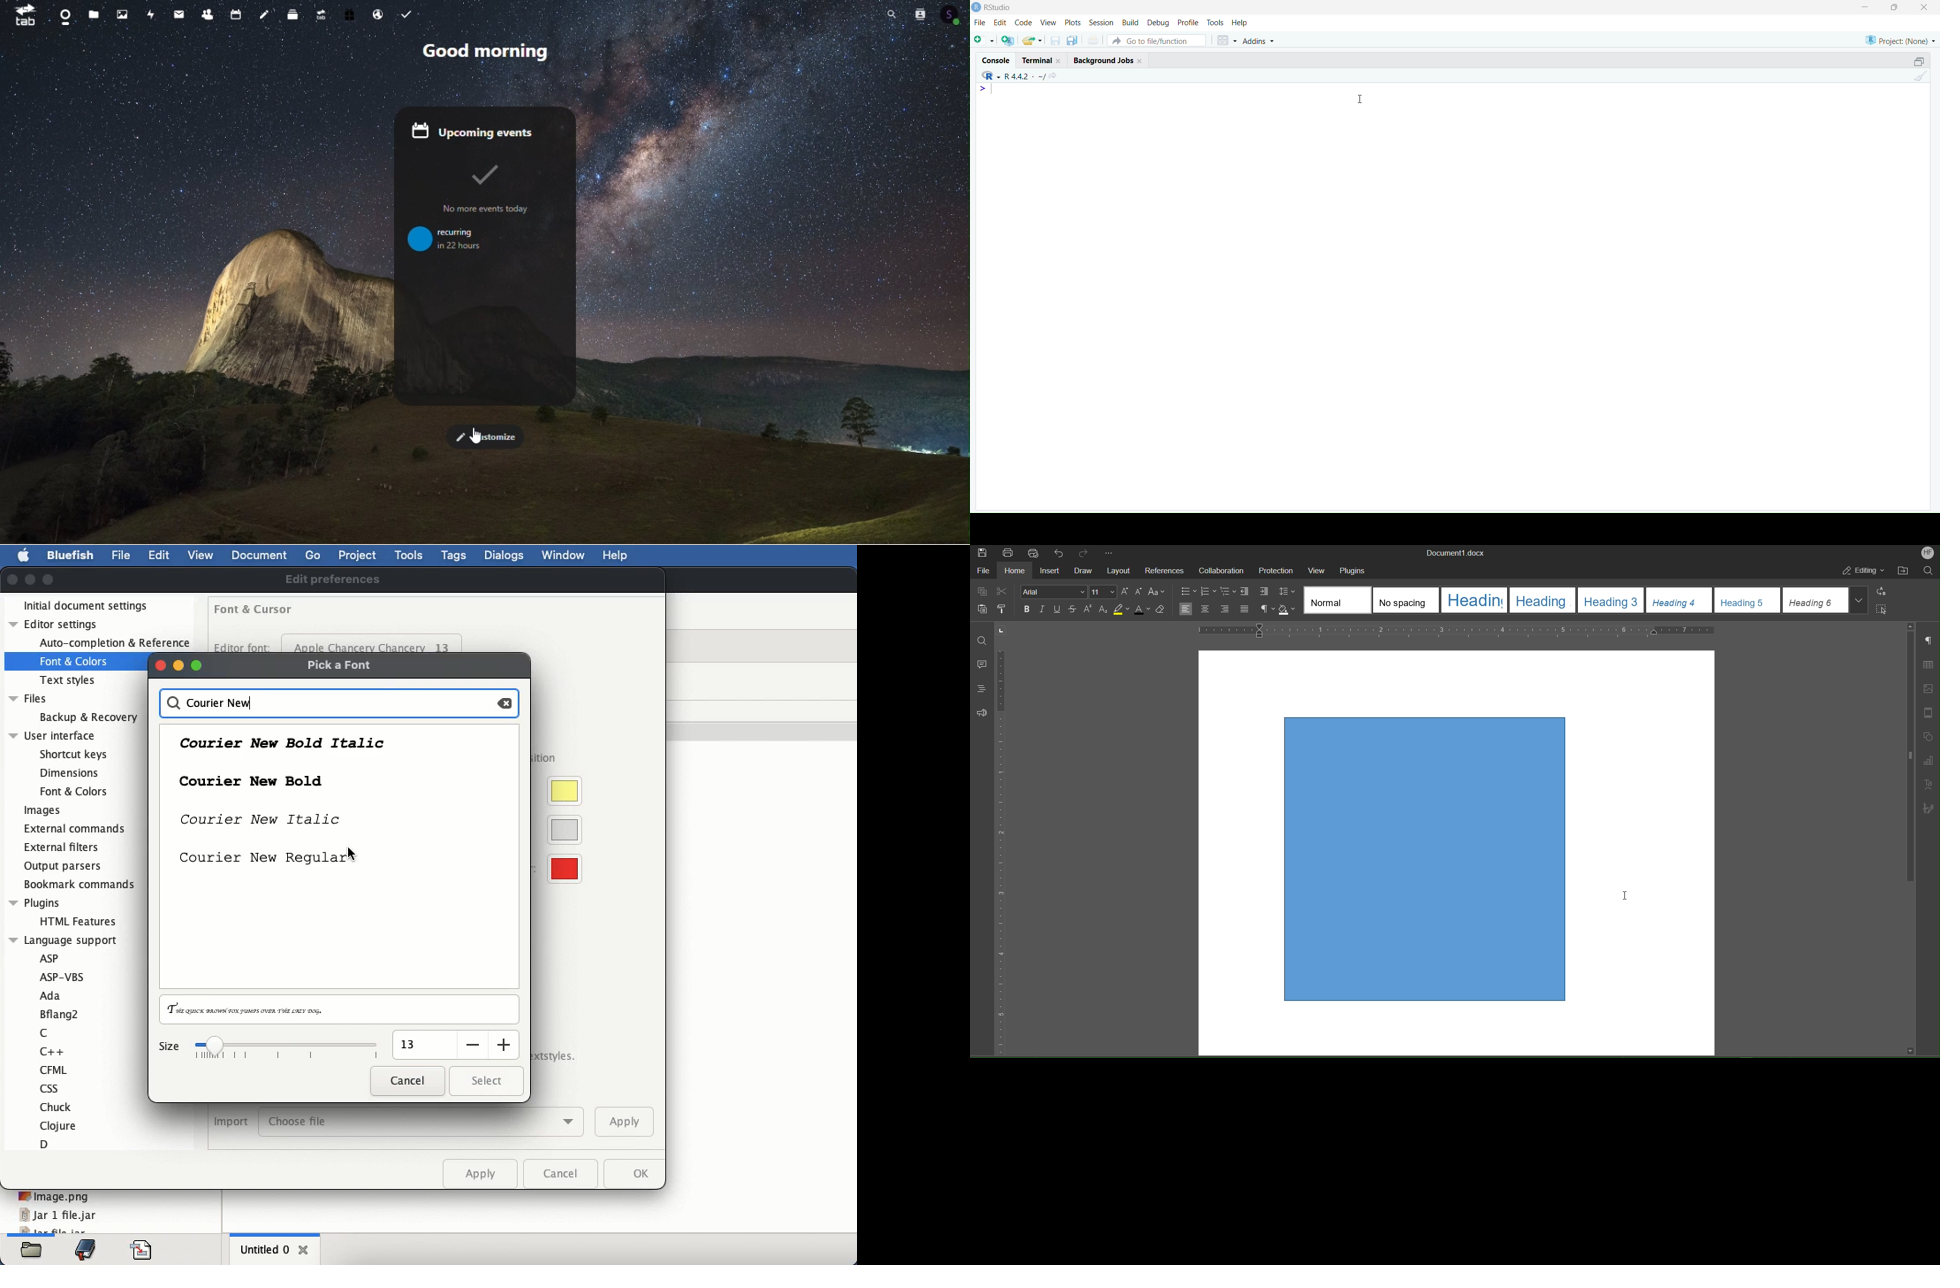 The height and width of the screenshot is (1288, 1960). What do you see at coordinates (454, 242) in the screenshot?
I see `recurring in 22 hours` at bounding box center [454, 242].